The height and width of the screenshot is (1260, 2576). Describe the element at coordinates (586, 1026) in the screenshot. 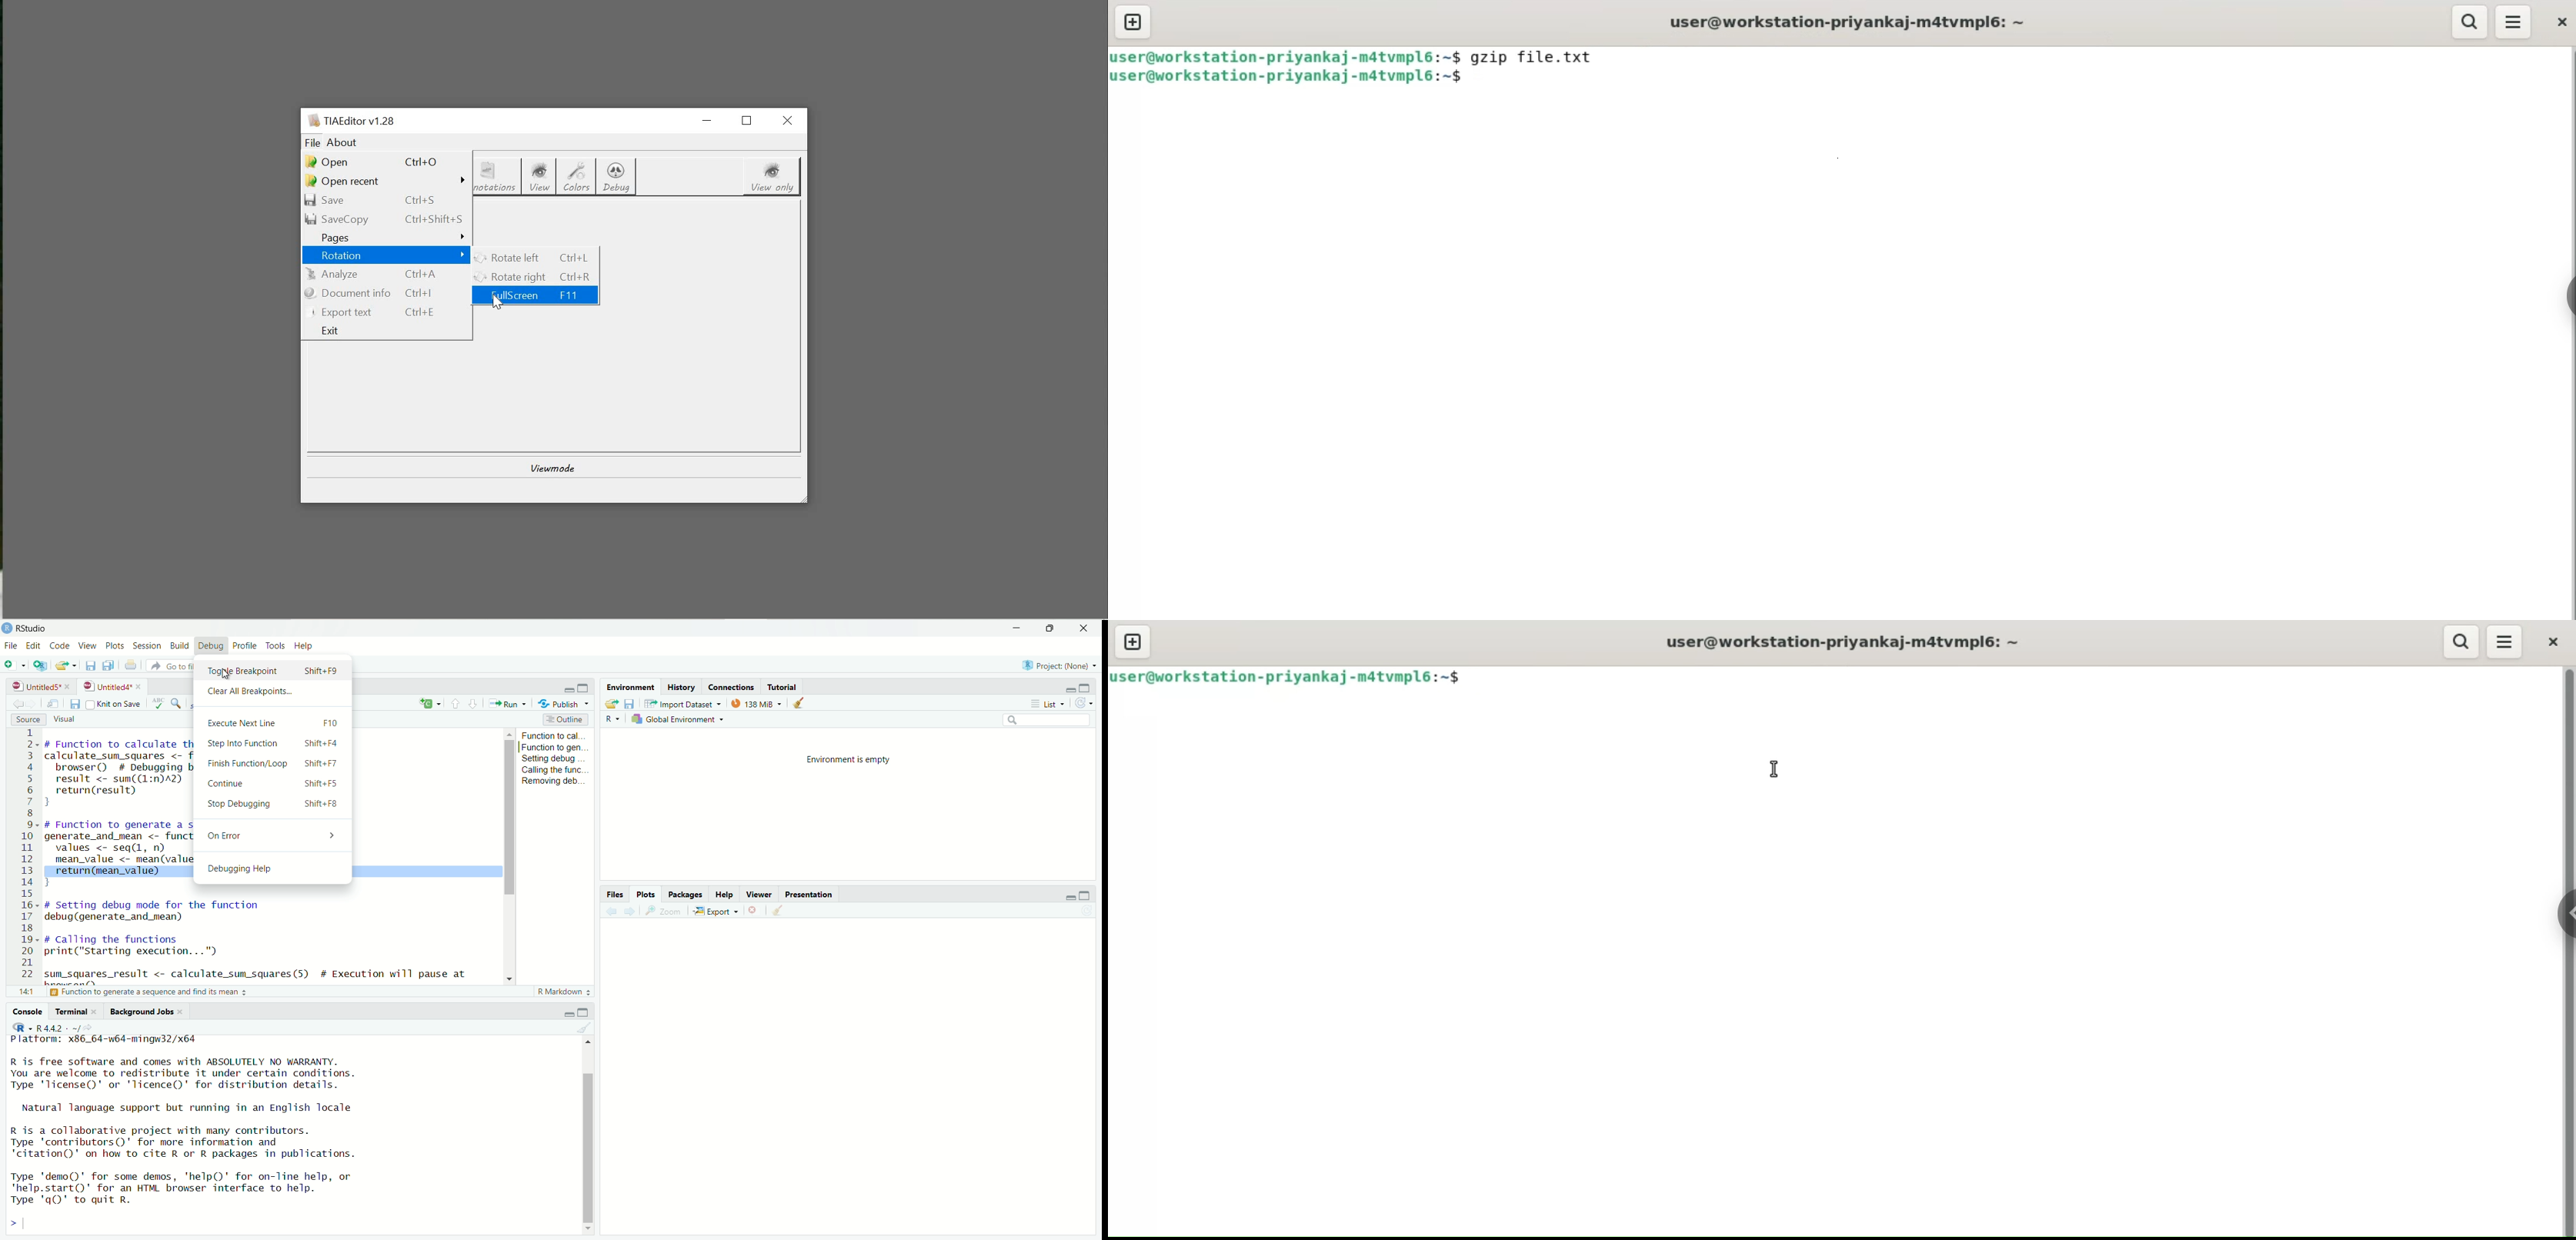

I see `clear console` at that location.